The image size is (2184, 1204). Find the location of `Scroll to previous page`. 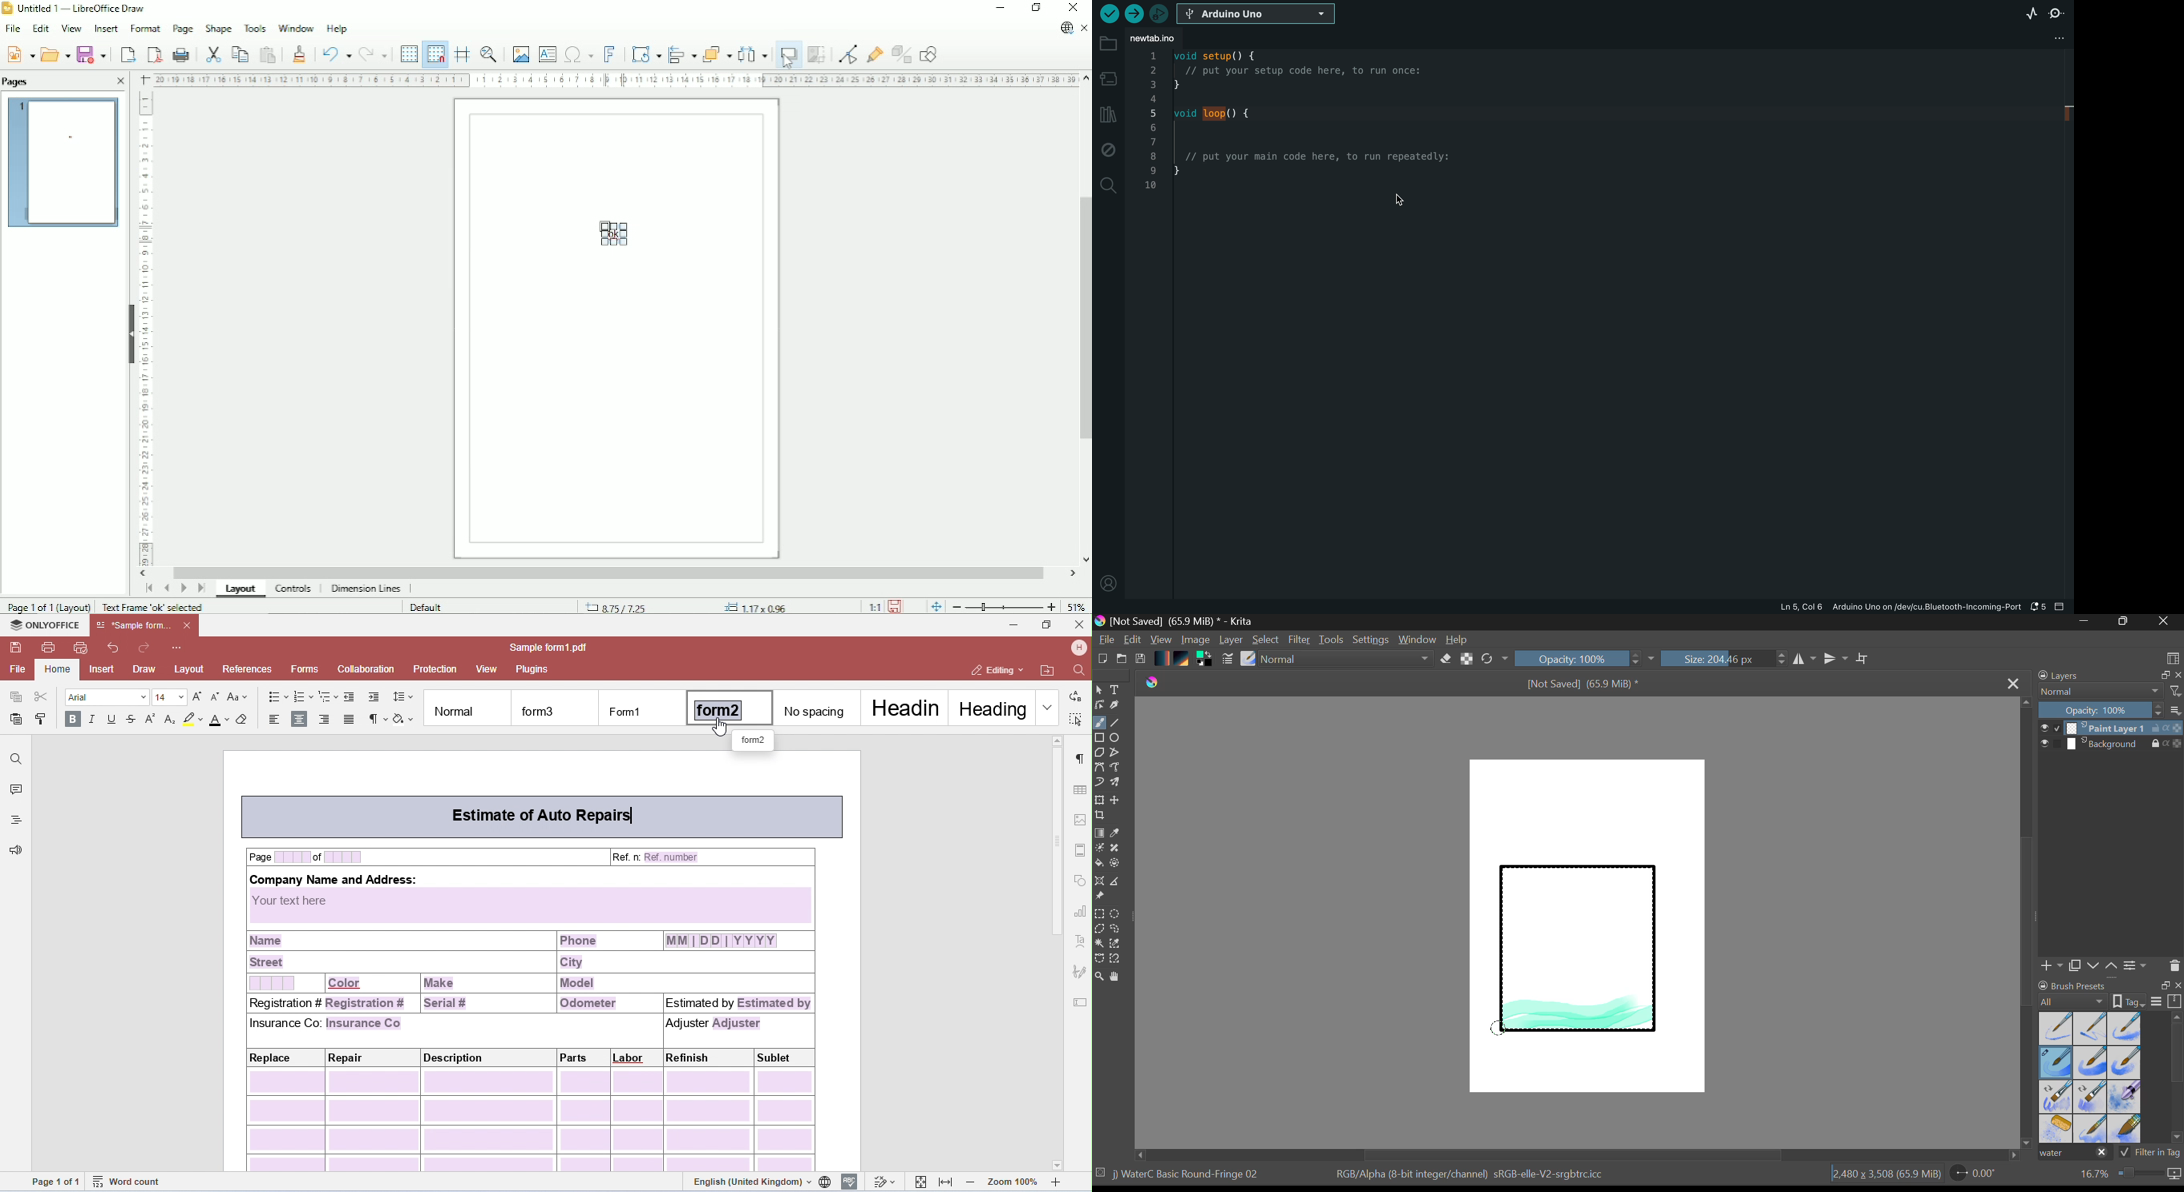

Scroll to previous page is located at coordinates (166, 588).